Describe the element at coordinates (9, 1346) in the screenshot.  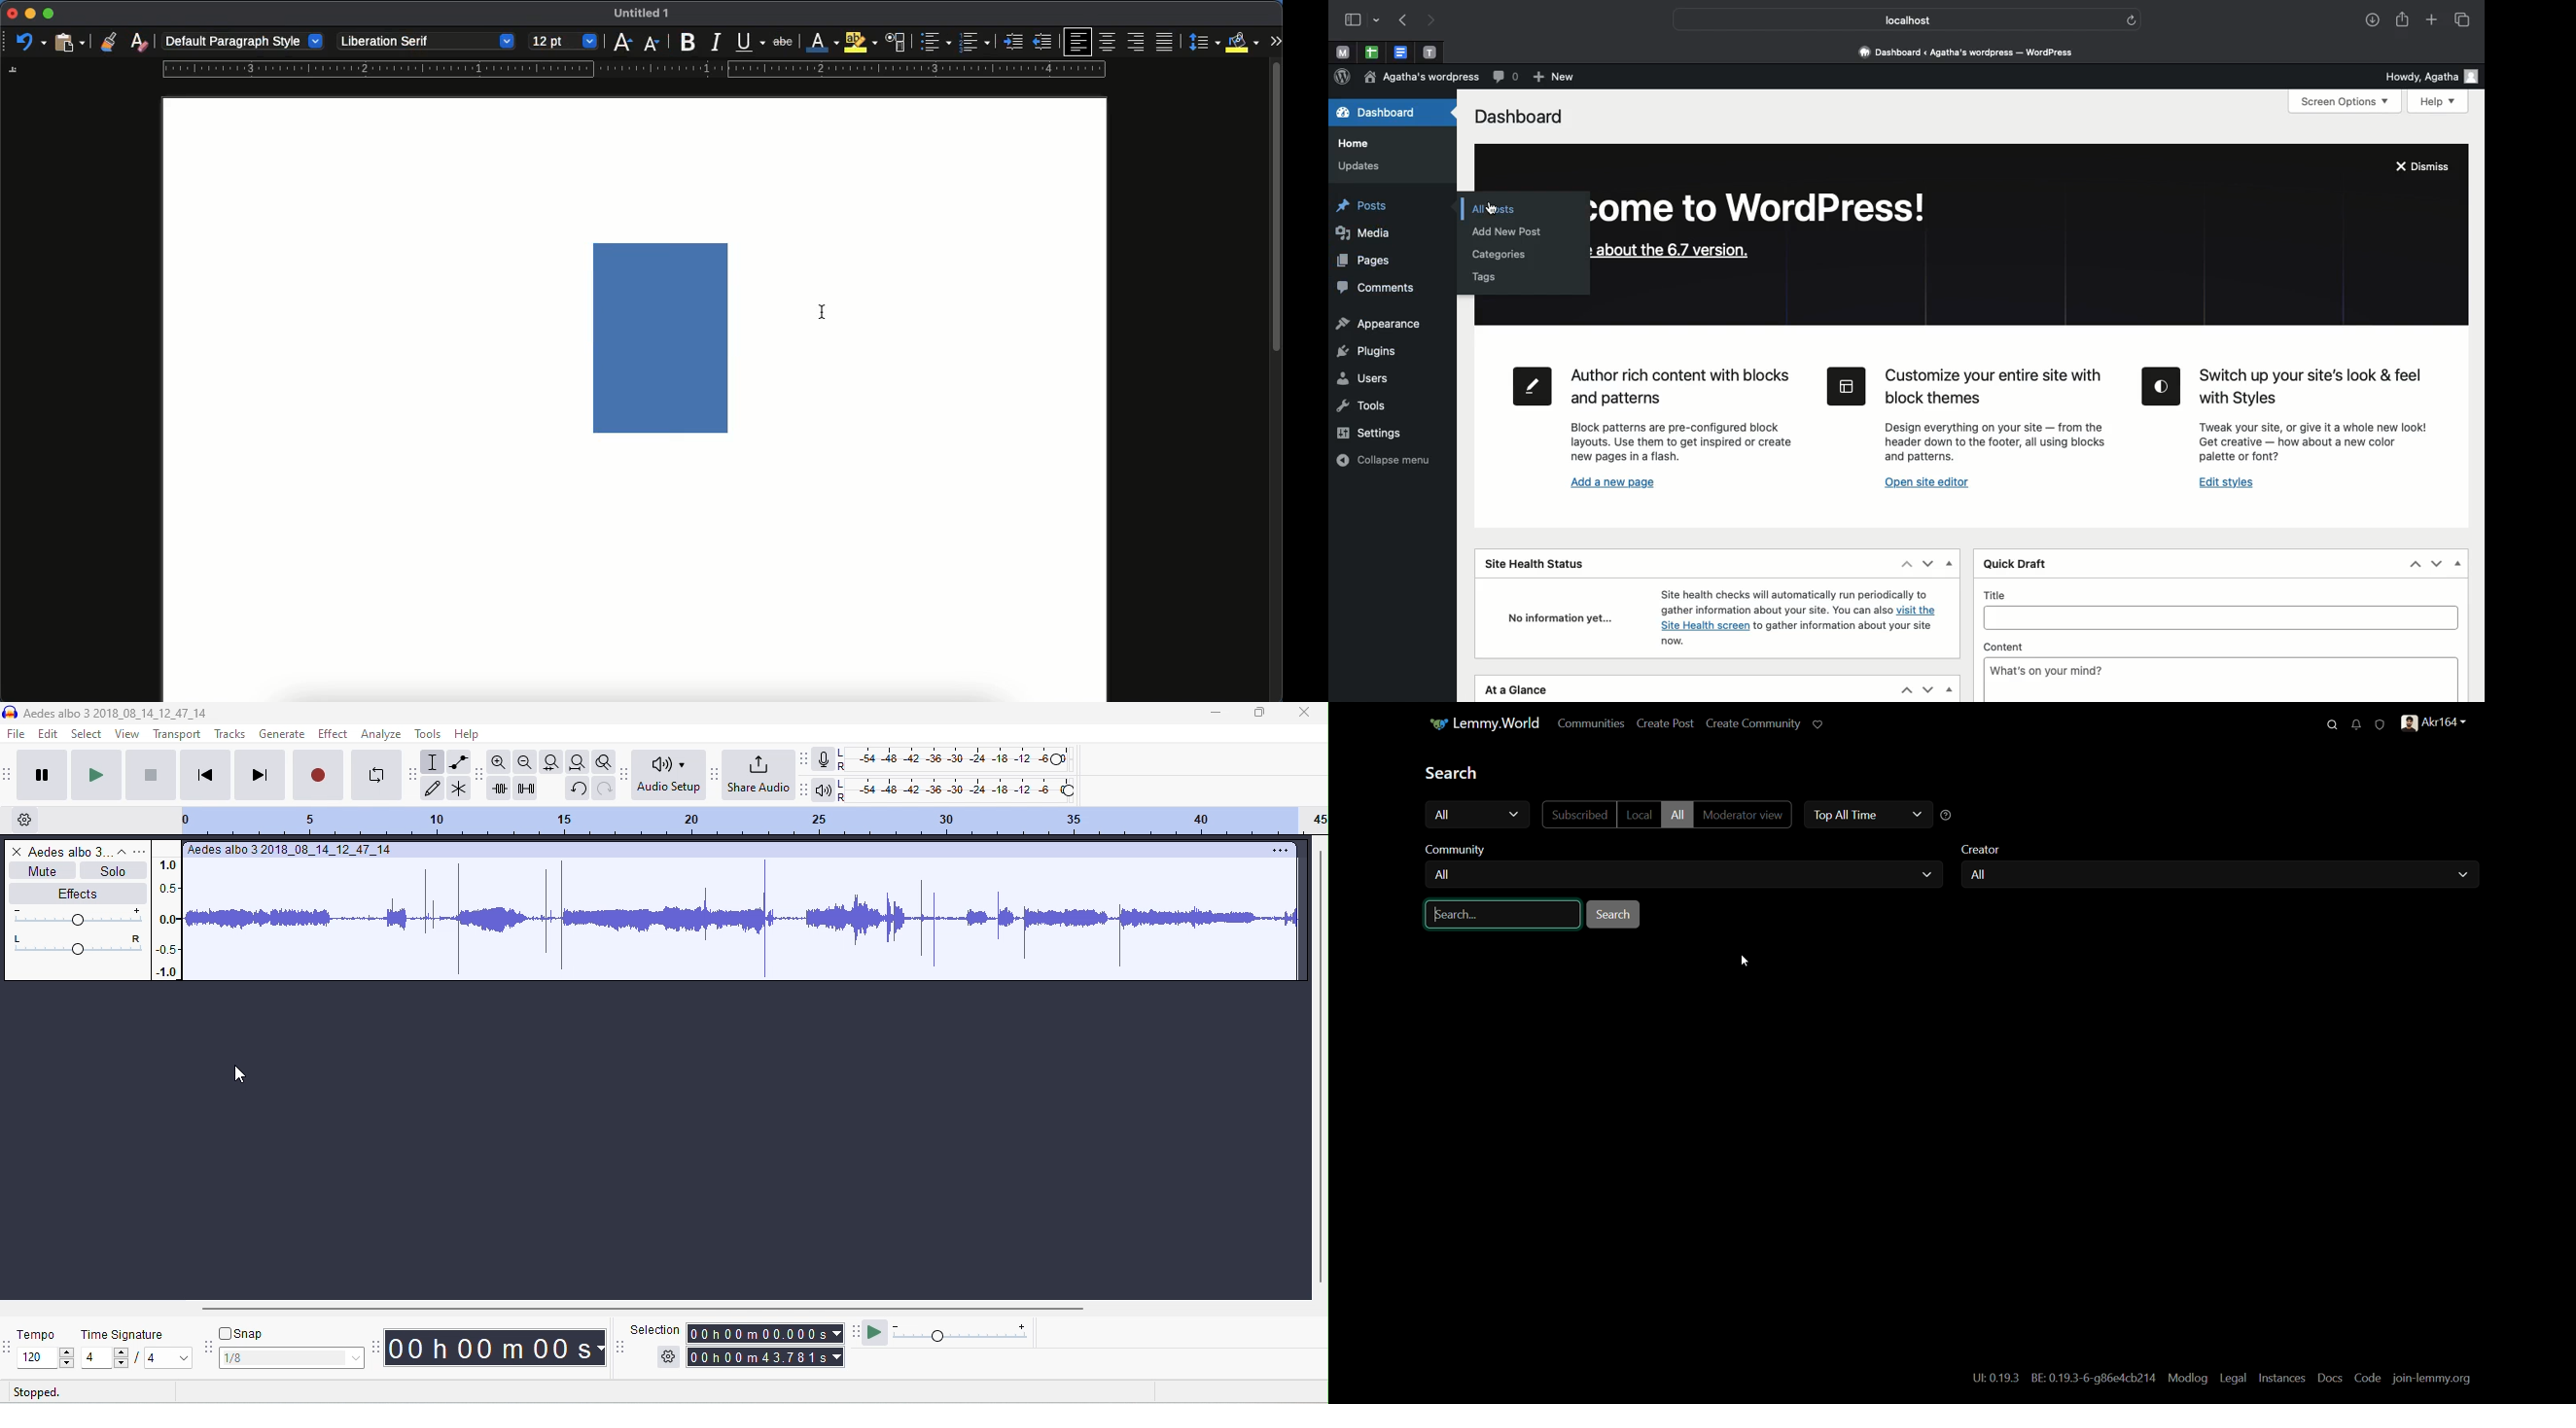
I see `tempo toolbar` at that location.